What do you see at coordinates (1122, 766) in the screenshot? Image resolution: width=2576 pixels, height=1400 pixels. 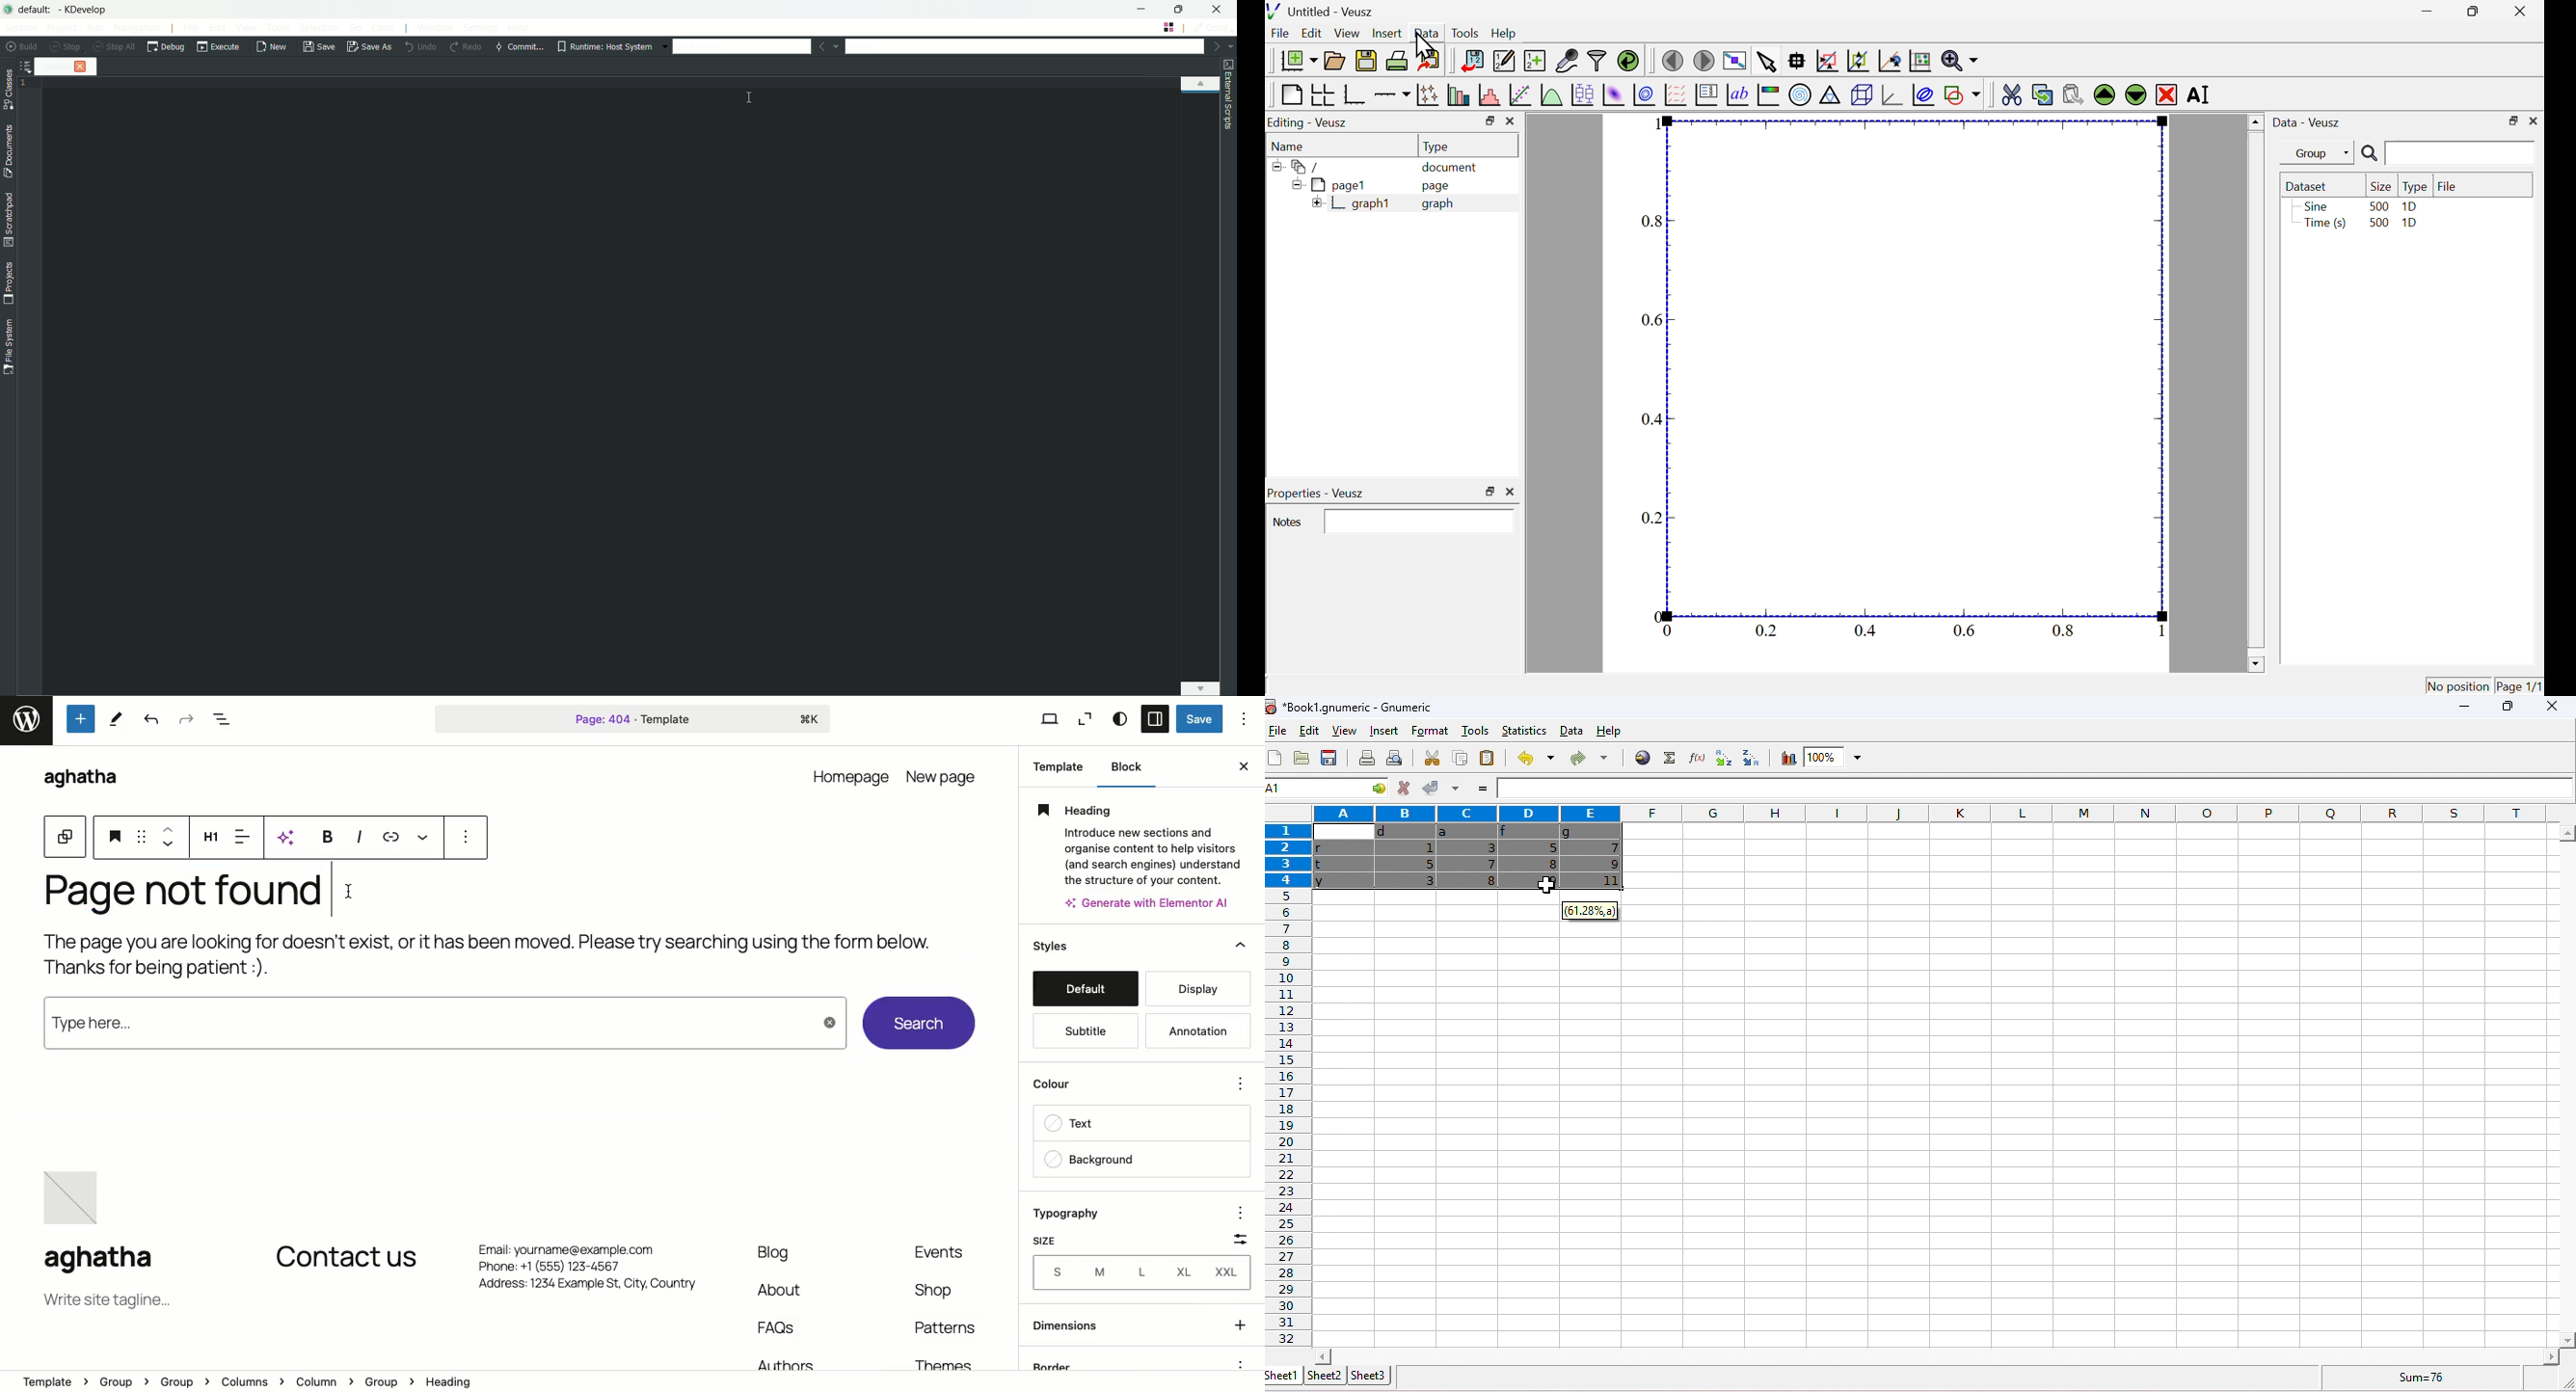 I see `Block` at bounding box center [1122, 766].